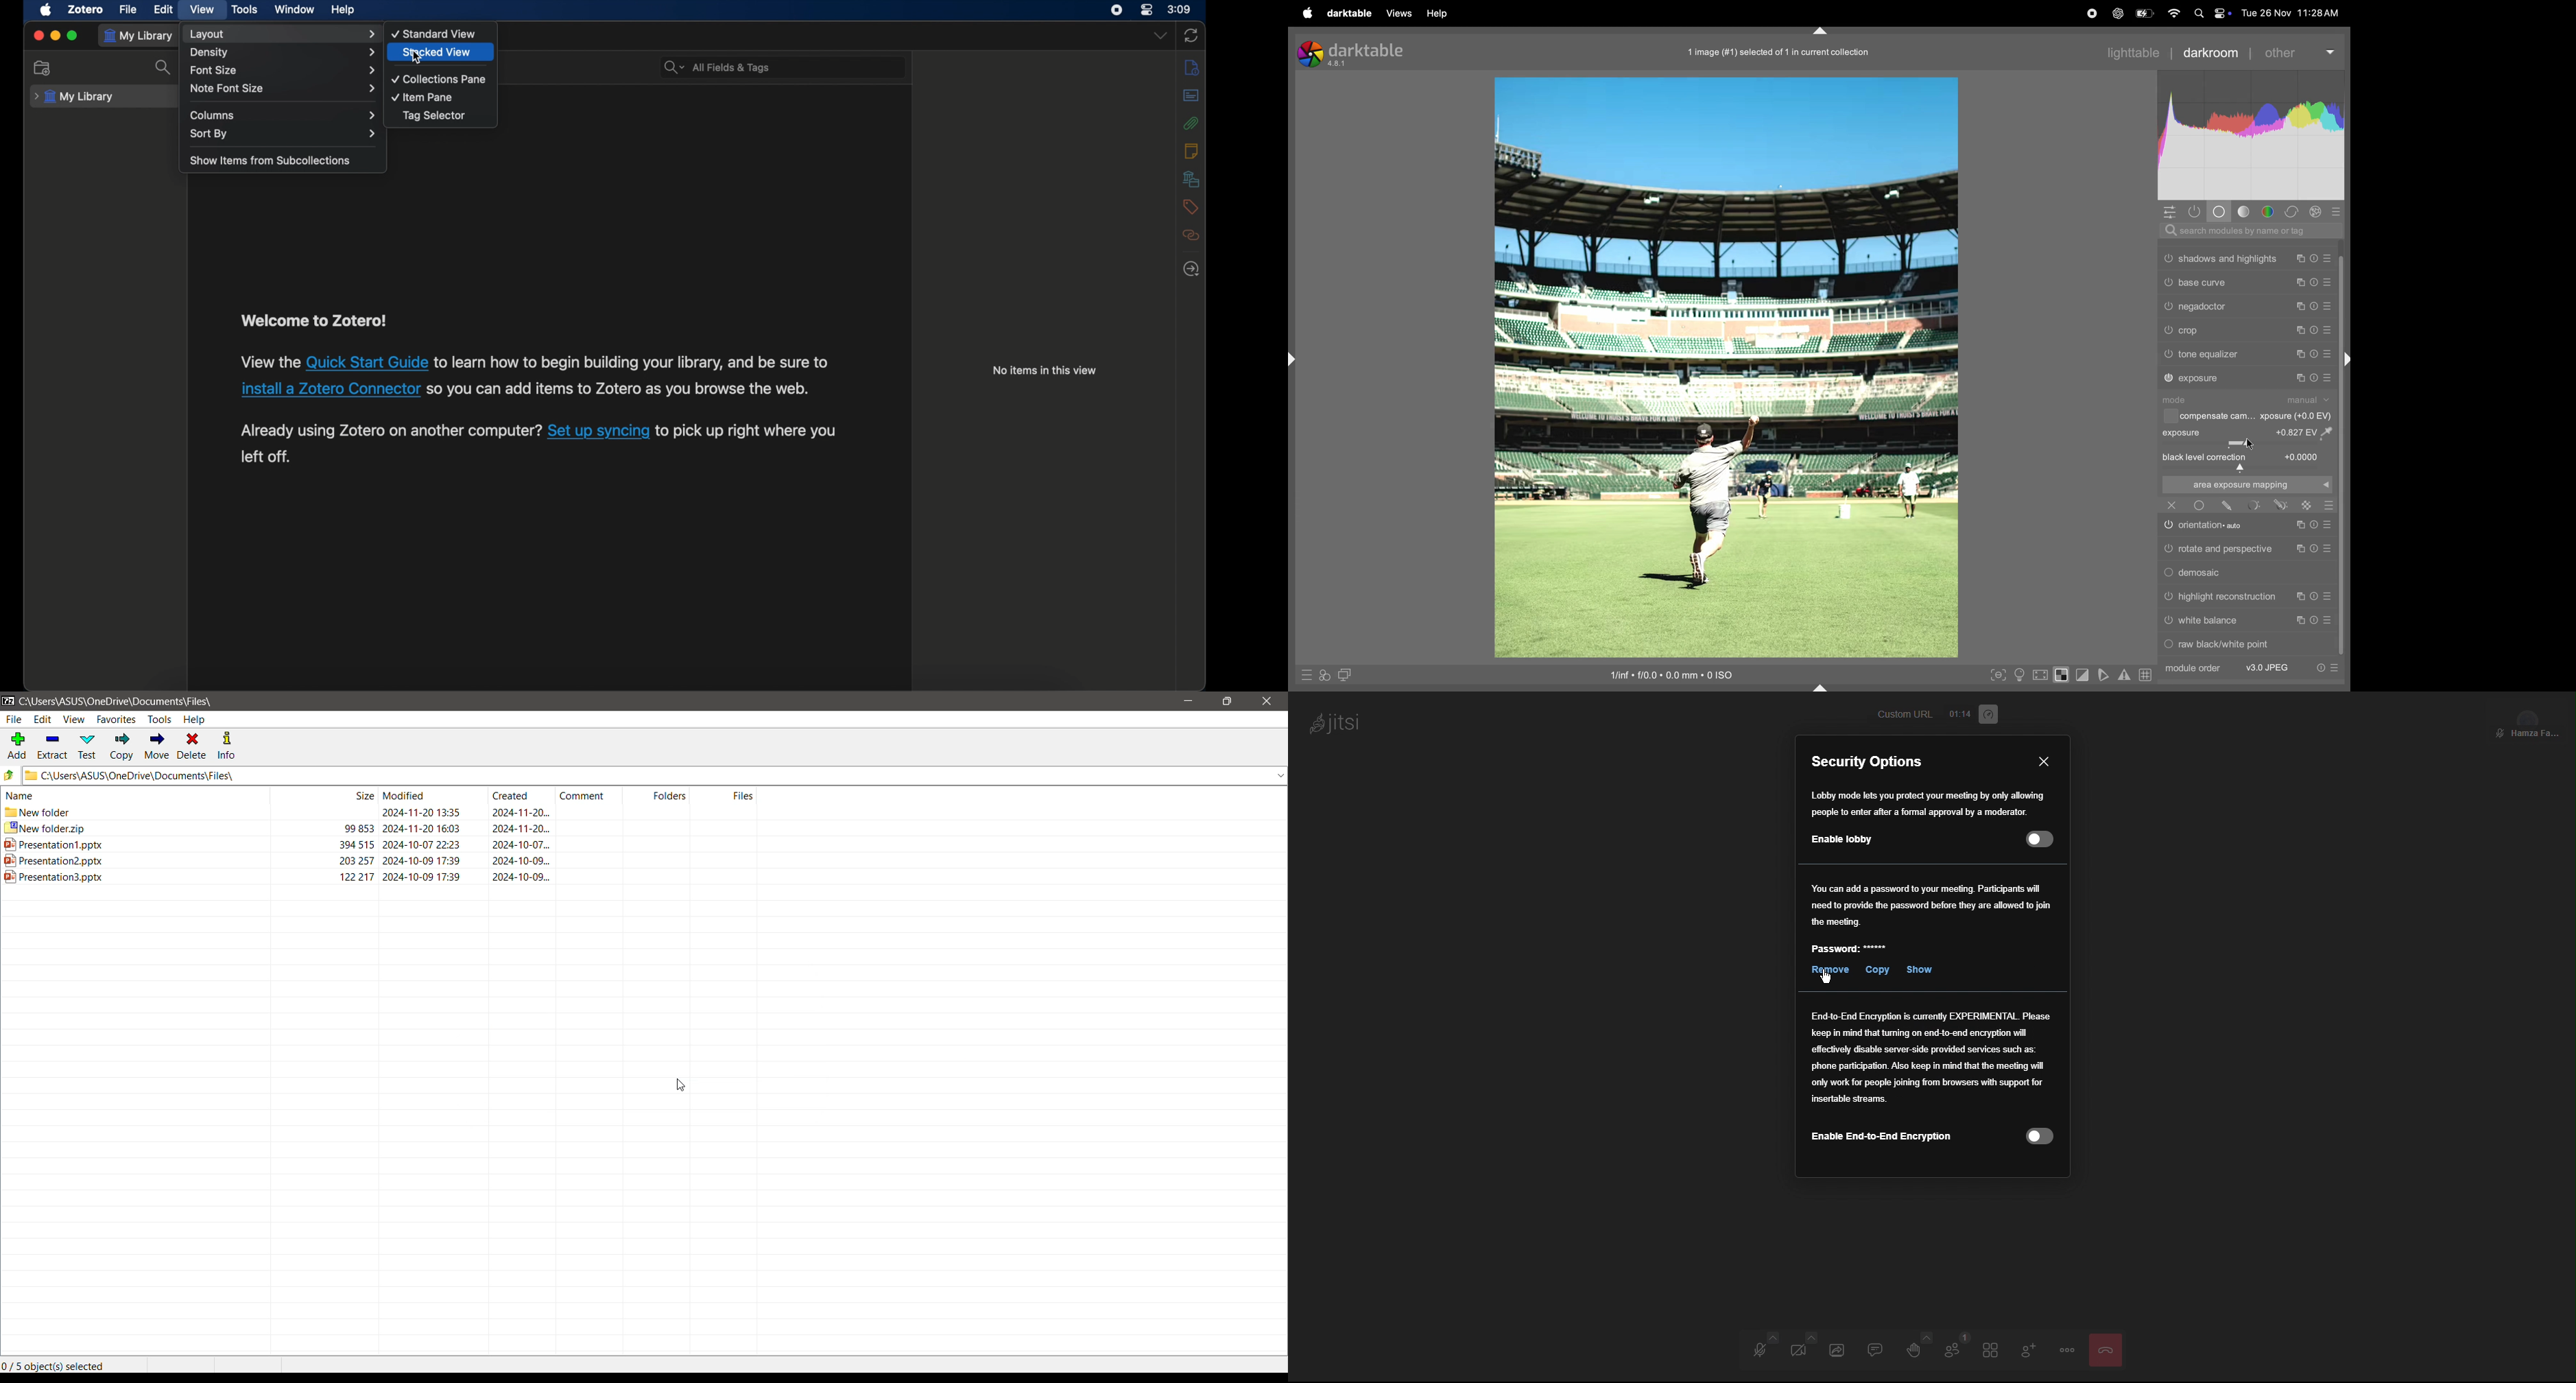 The image size is (2576, 1400). Describe the element at coordinates (1881, 1350) in the screenshot. I see `Chat` at that location.